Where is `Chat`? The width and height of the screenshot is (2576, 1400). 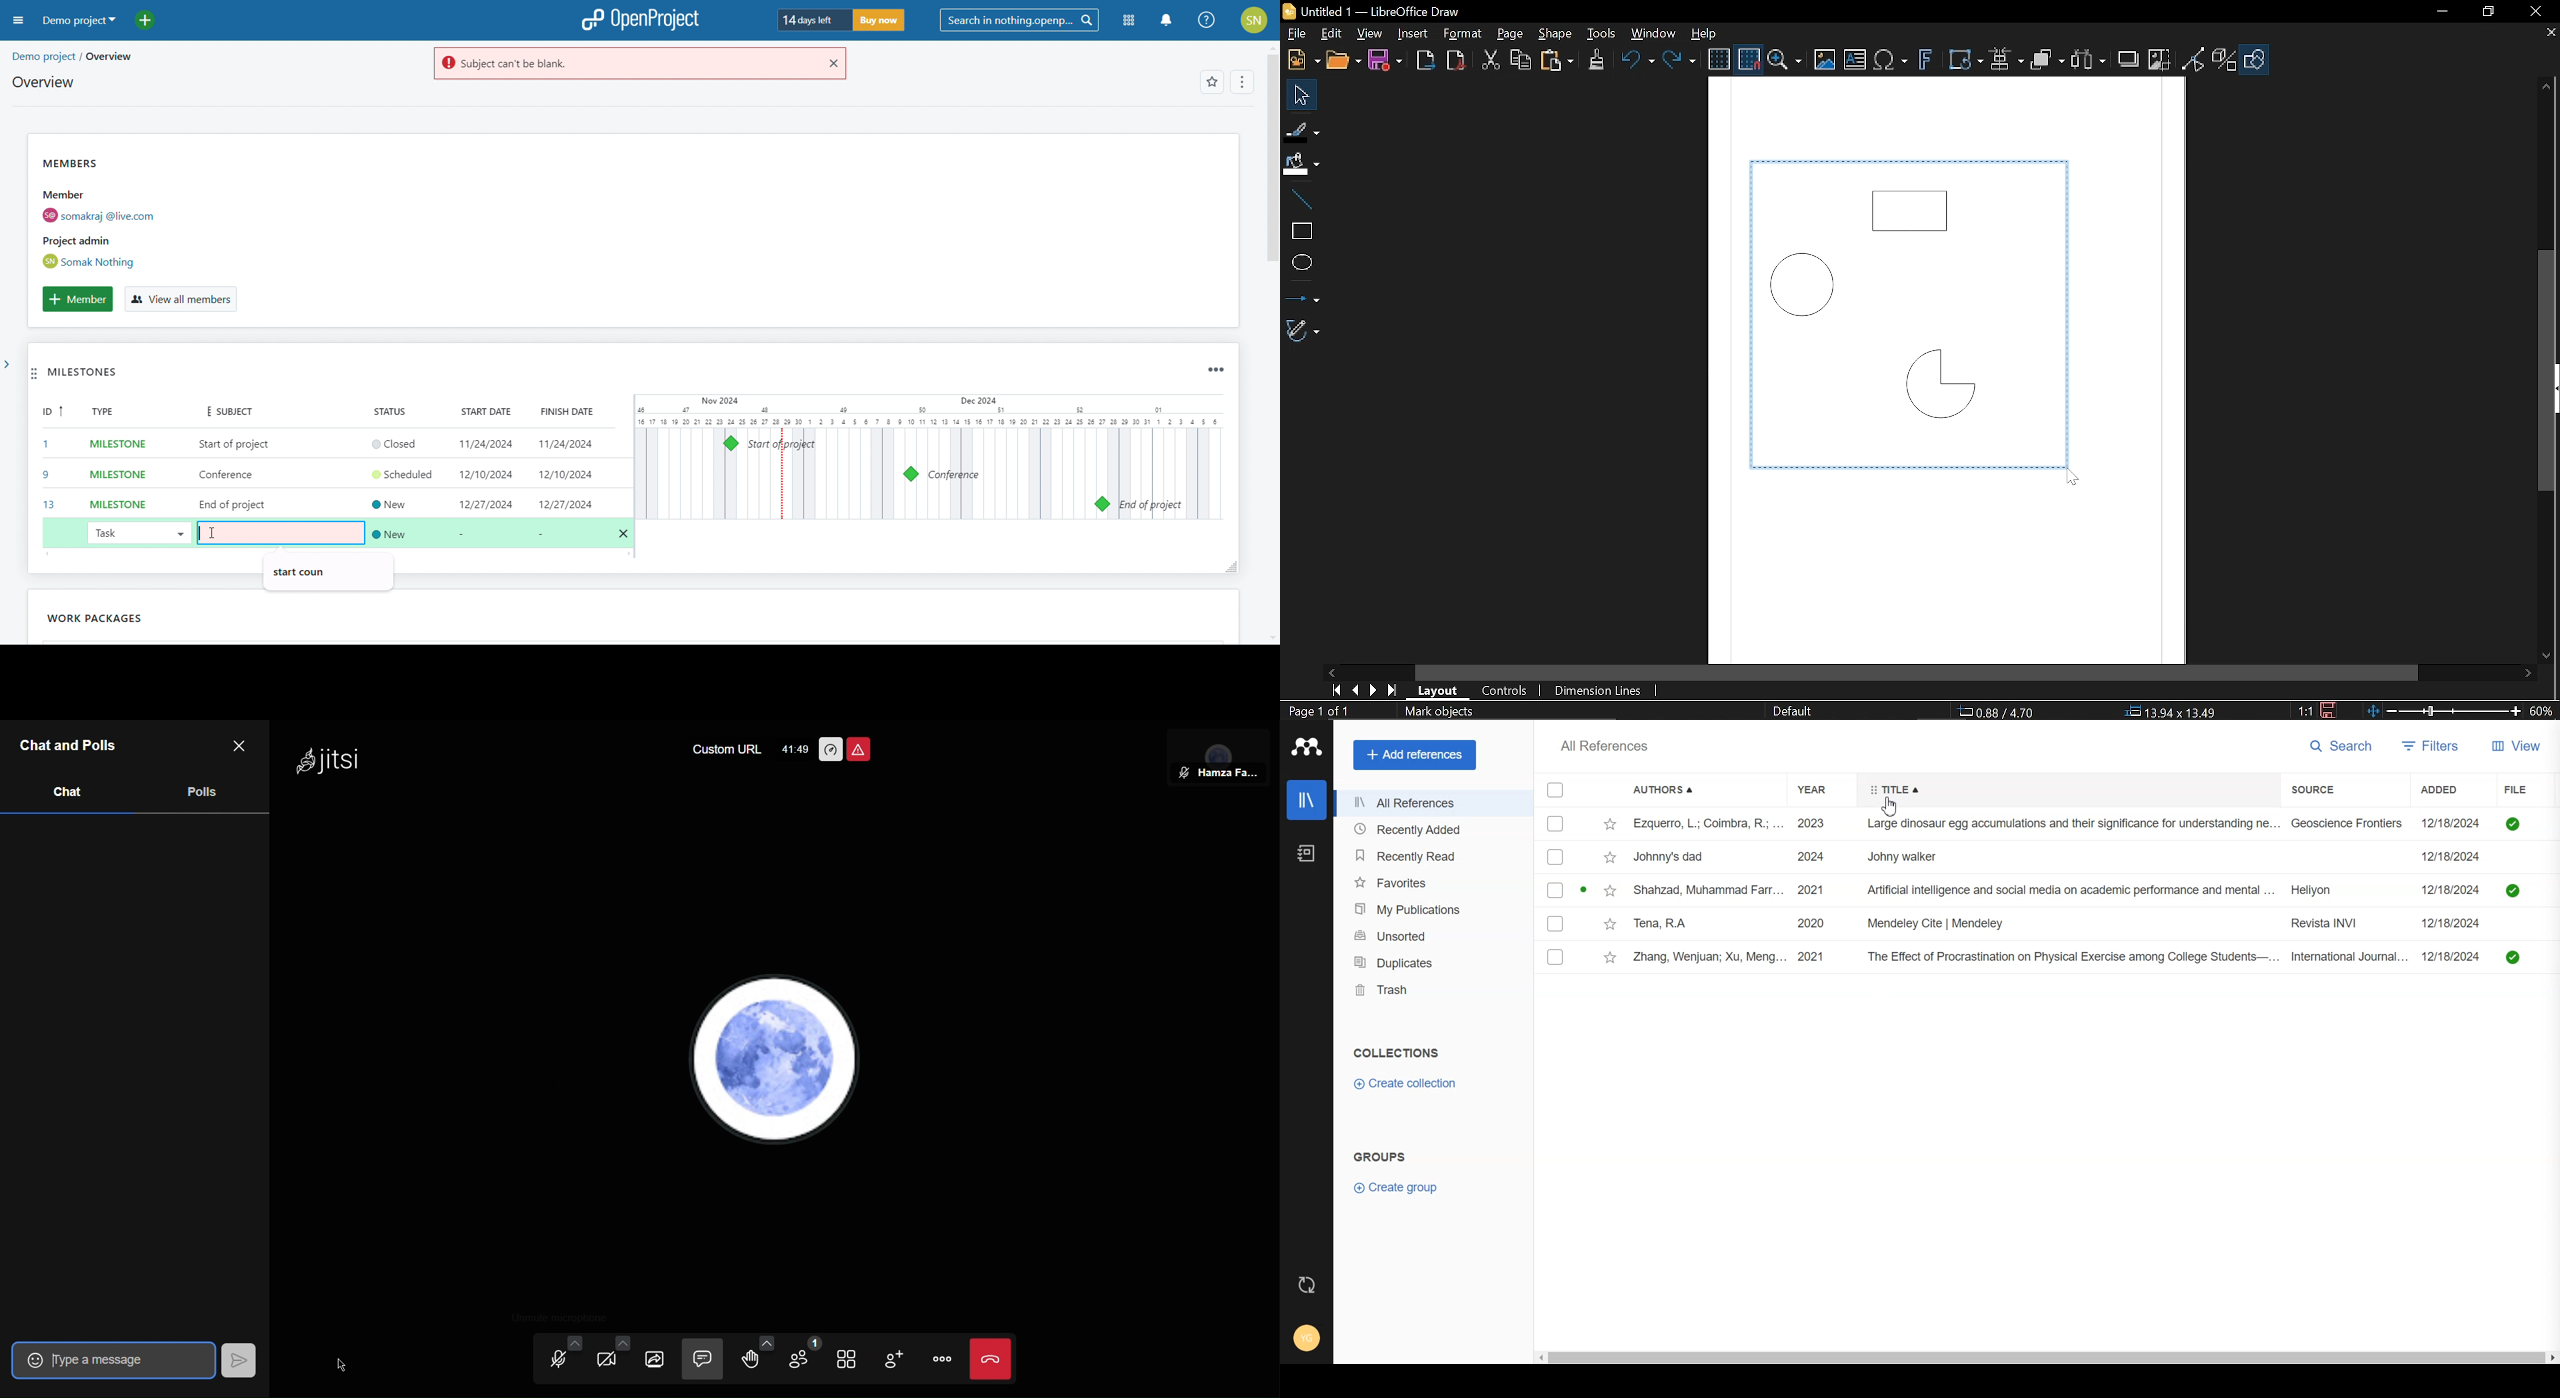
Chat is located at coordinates (66, 791).